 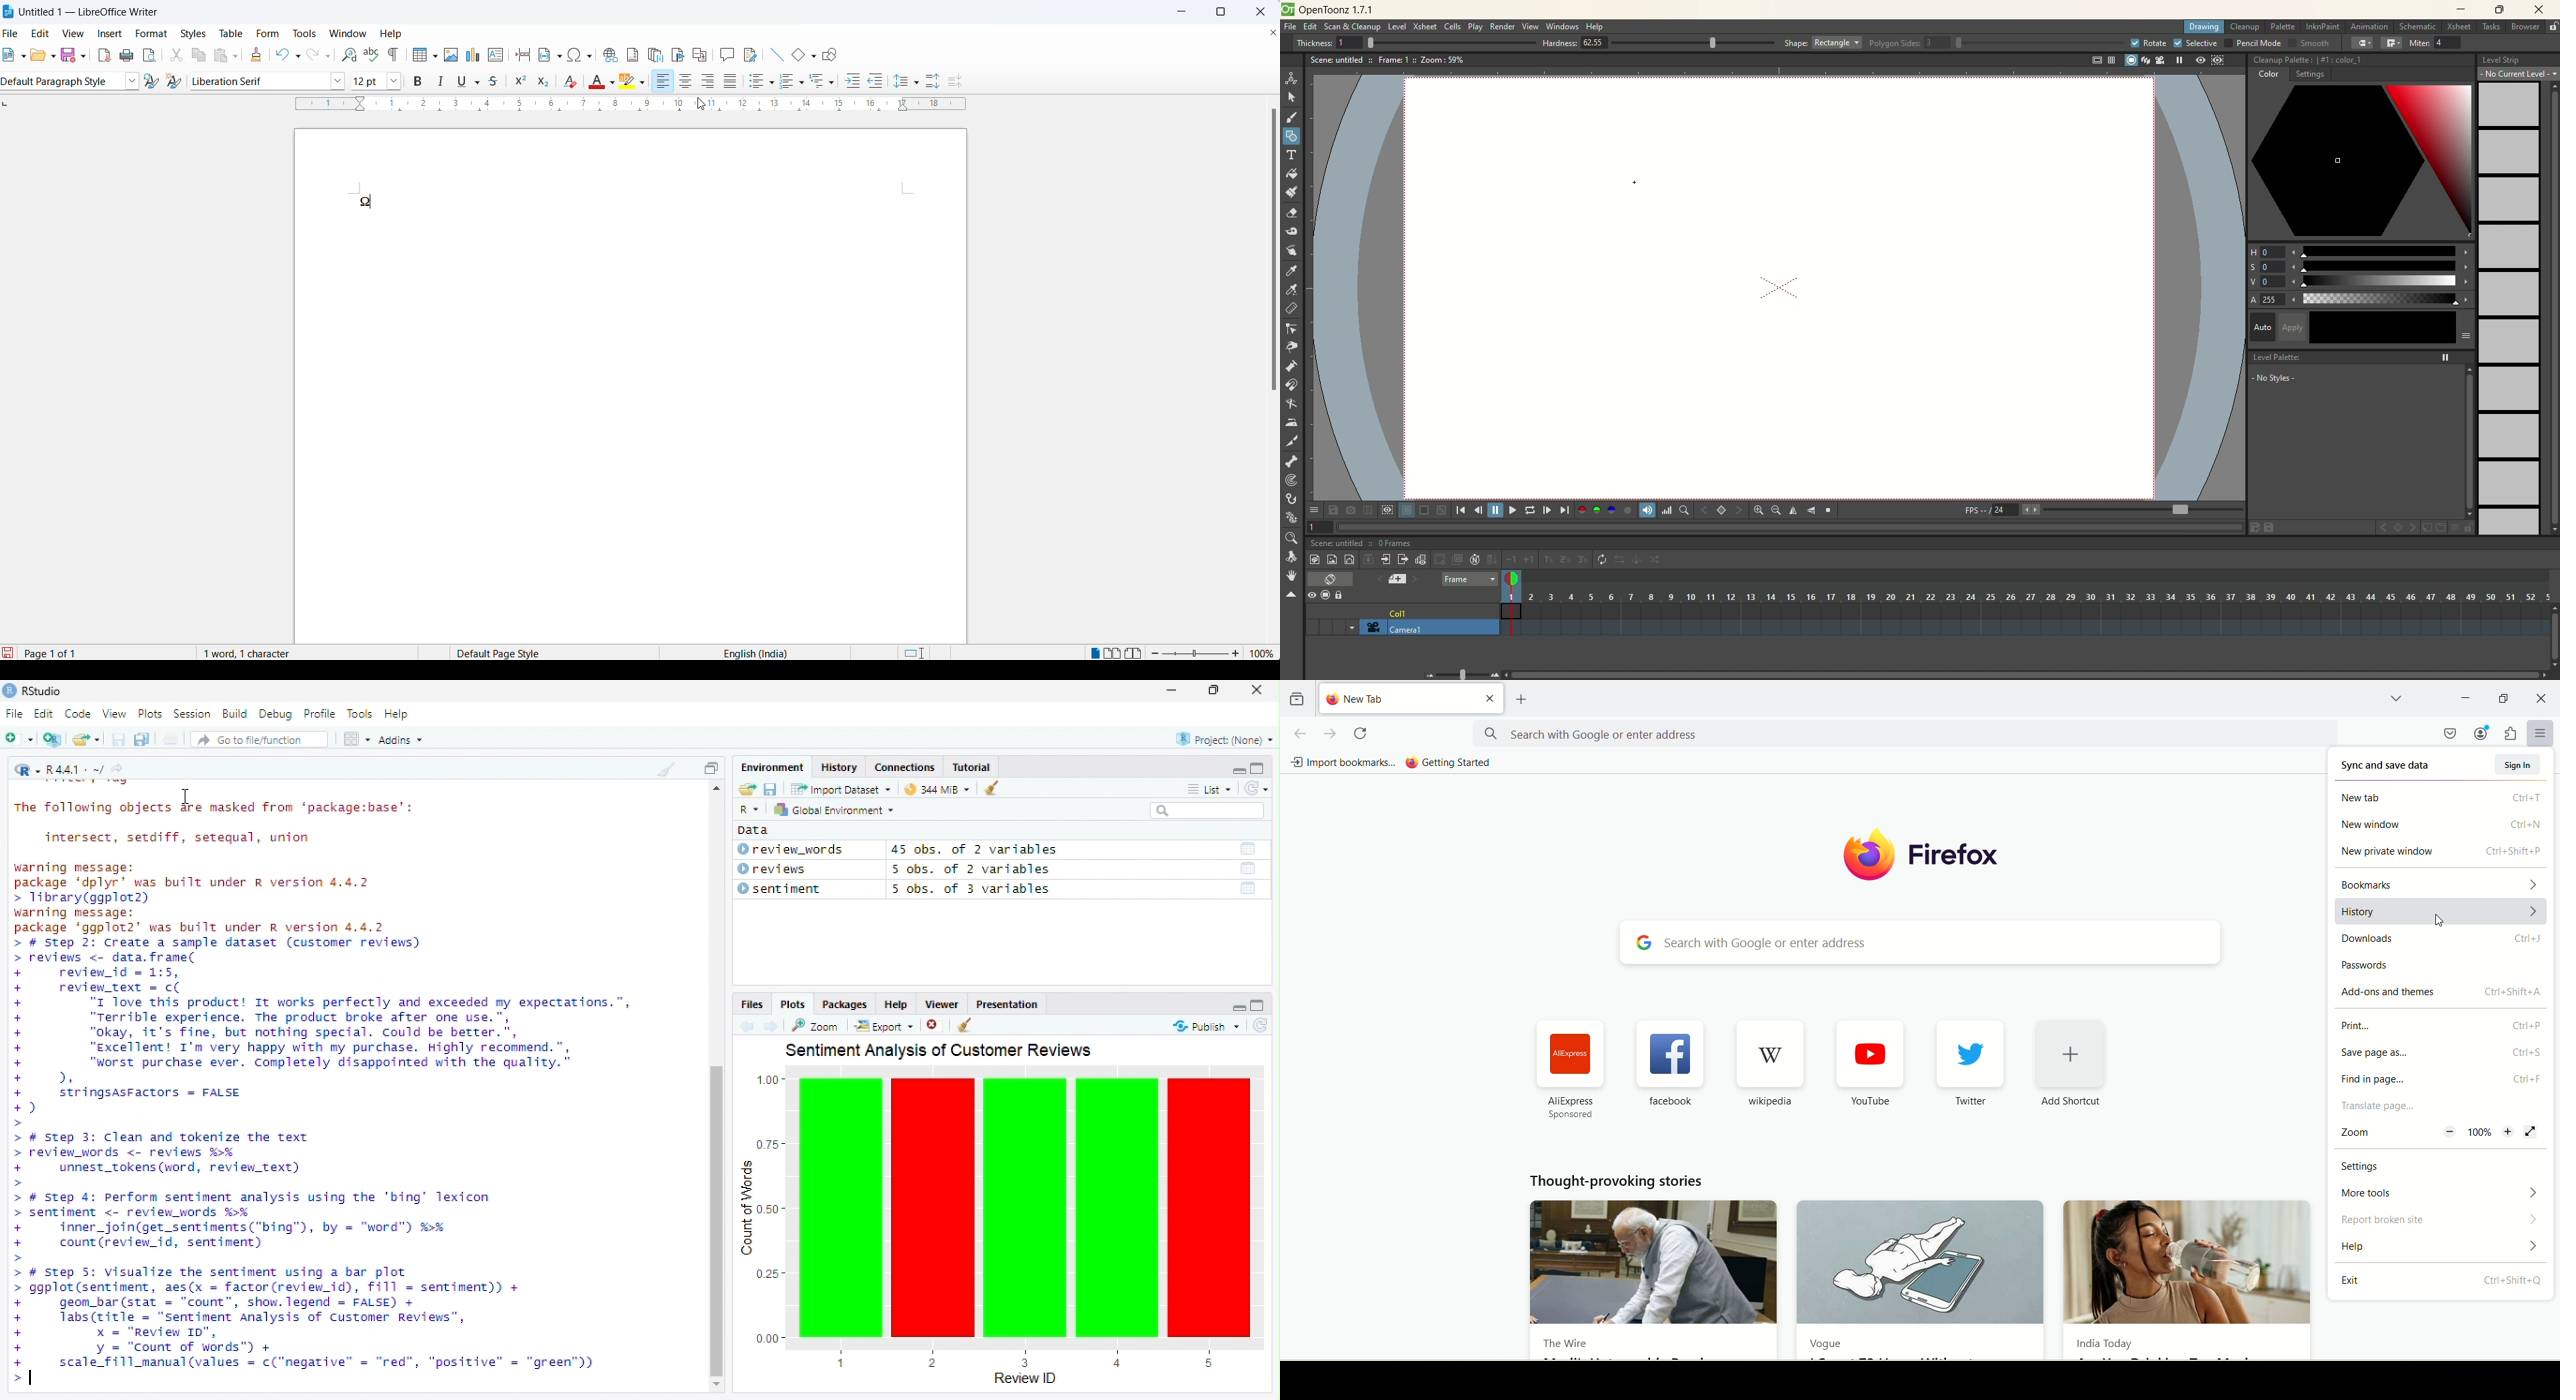 I want to click on Publish, so click(x=1204, y=1027).